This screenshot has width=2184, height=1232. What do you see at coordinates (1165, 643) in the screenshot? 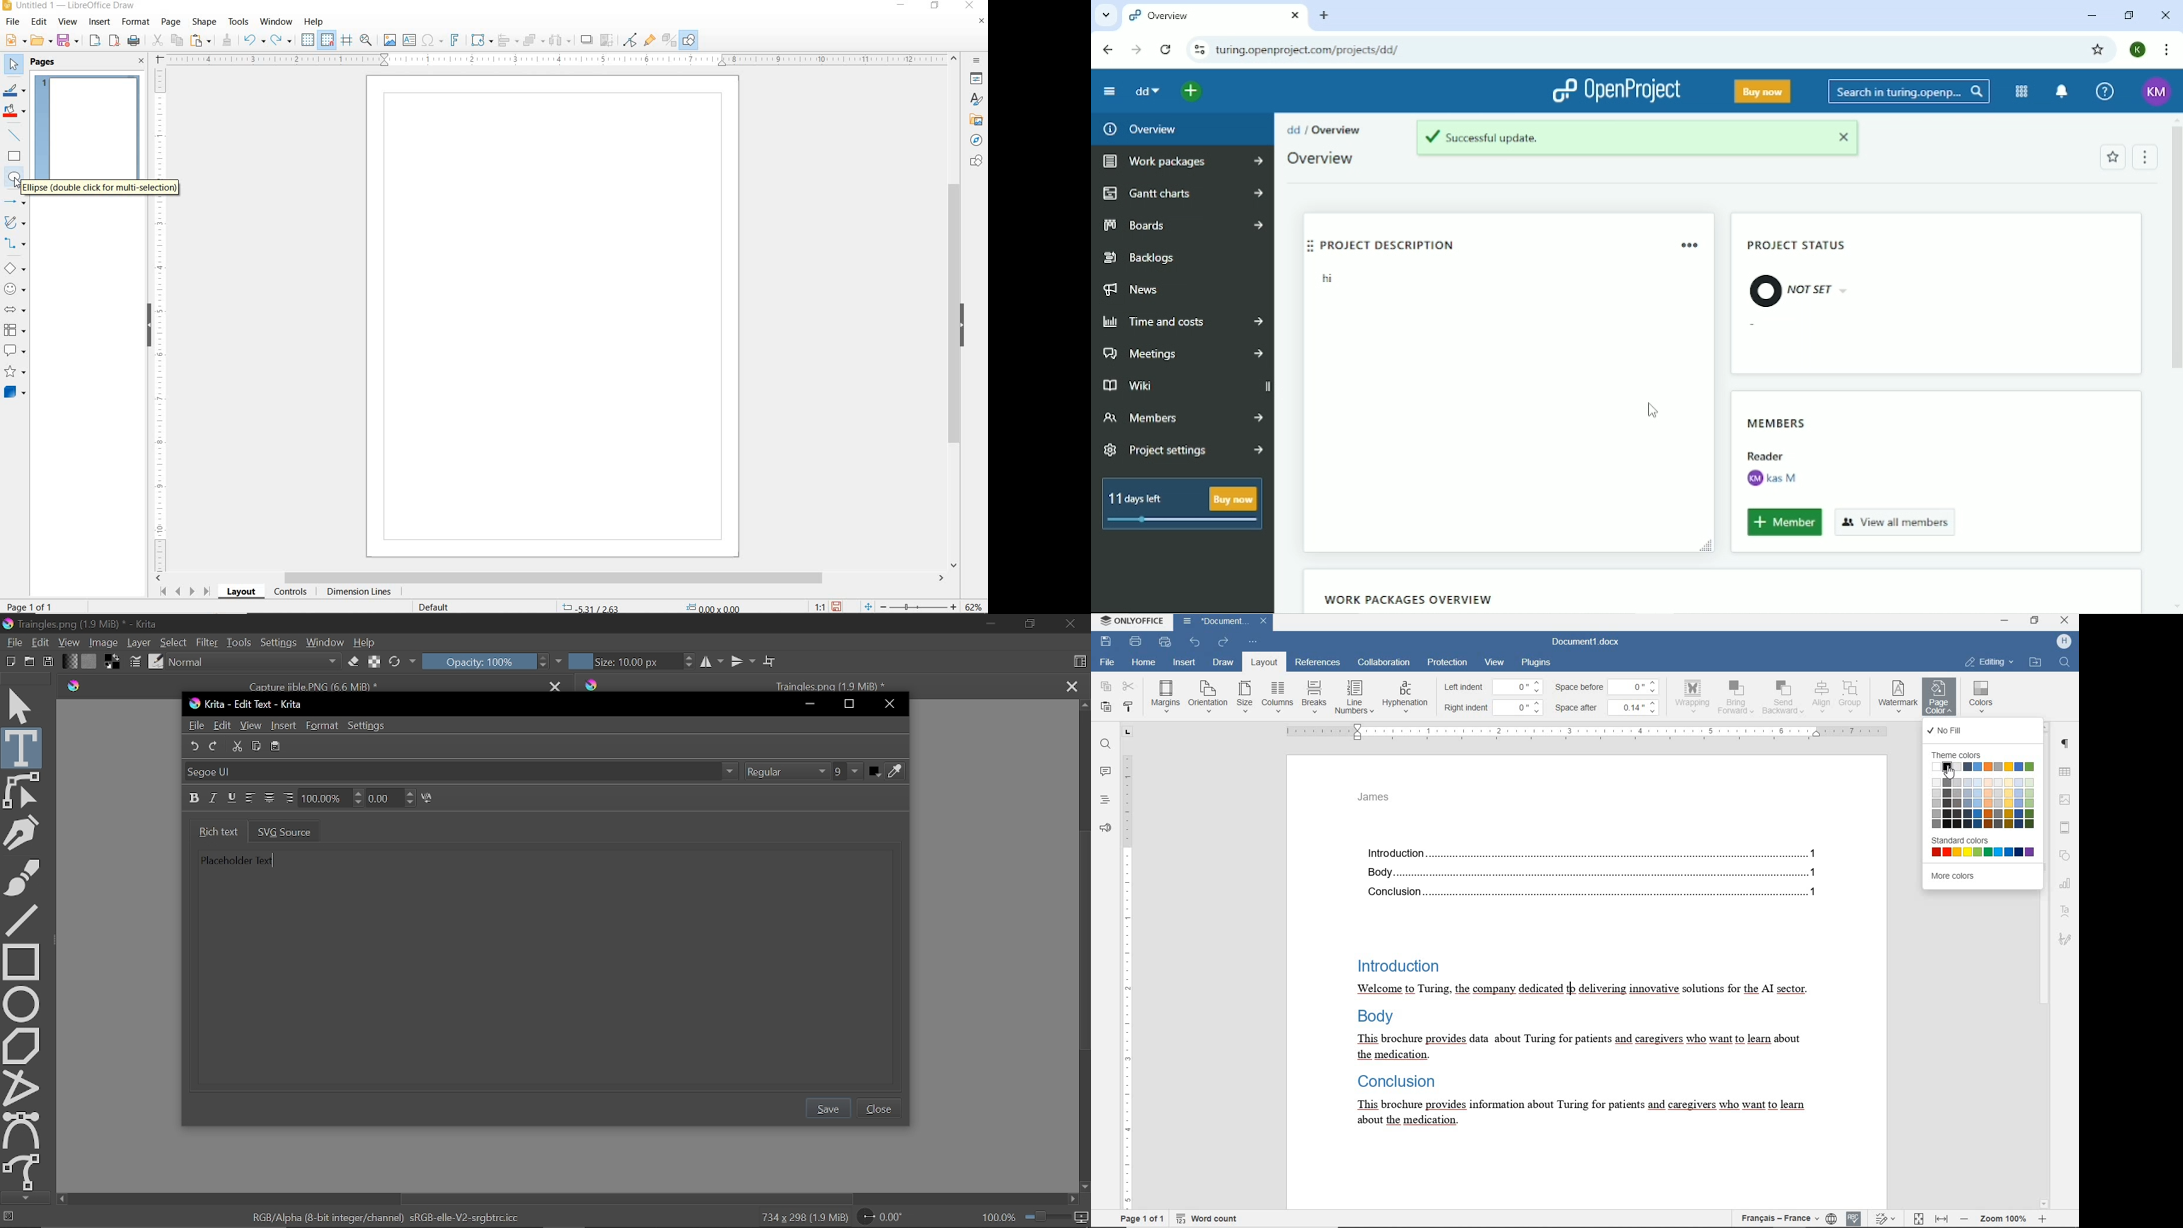
I see `quick print` at bounding box center [1165, 643].